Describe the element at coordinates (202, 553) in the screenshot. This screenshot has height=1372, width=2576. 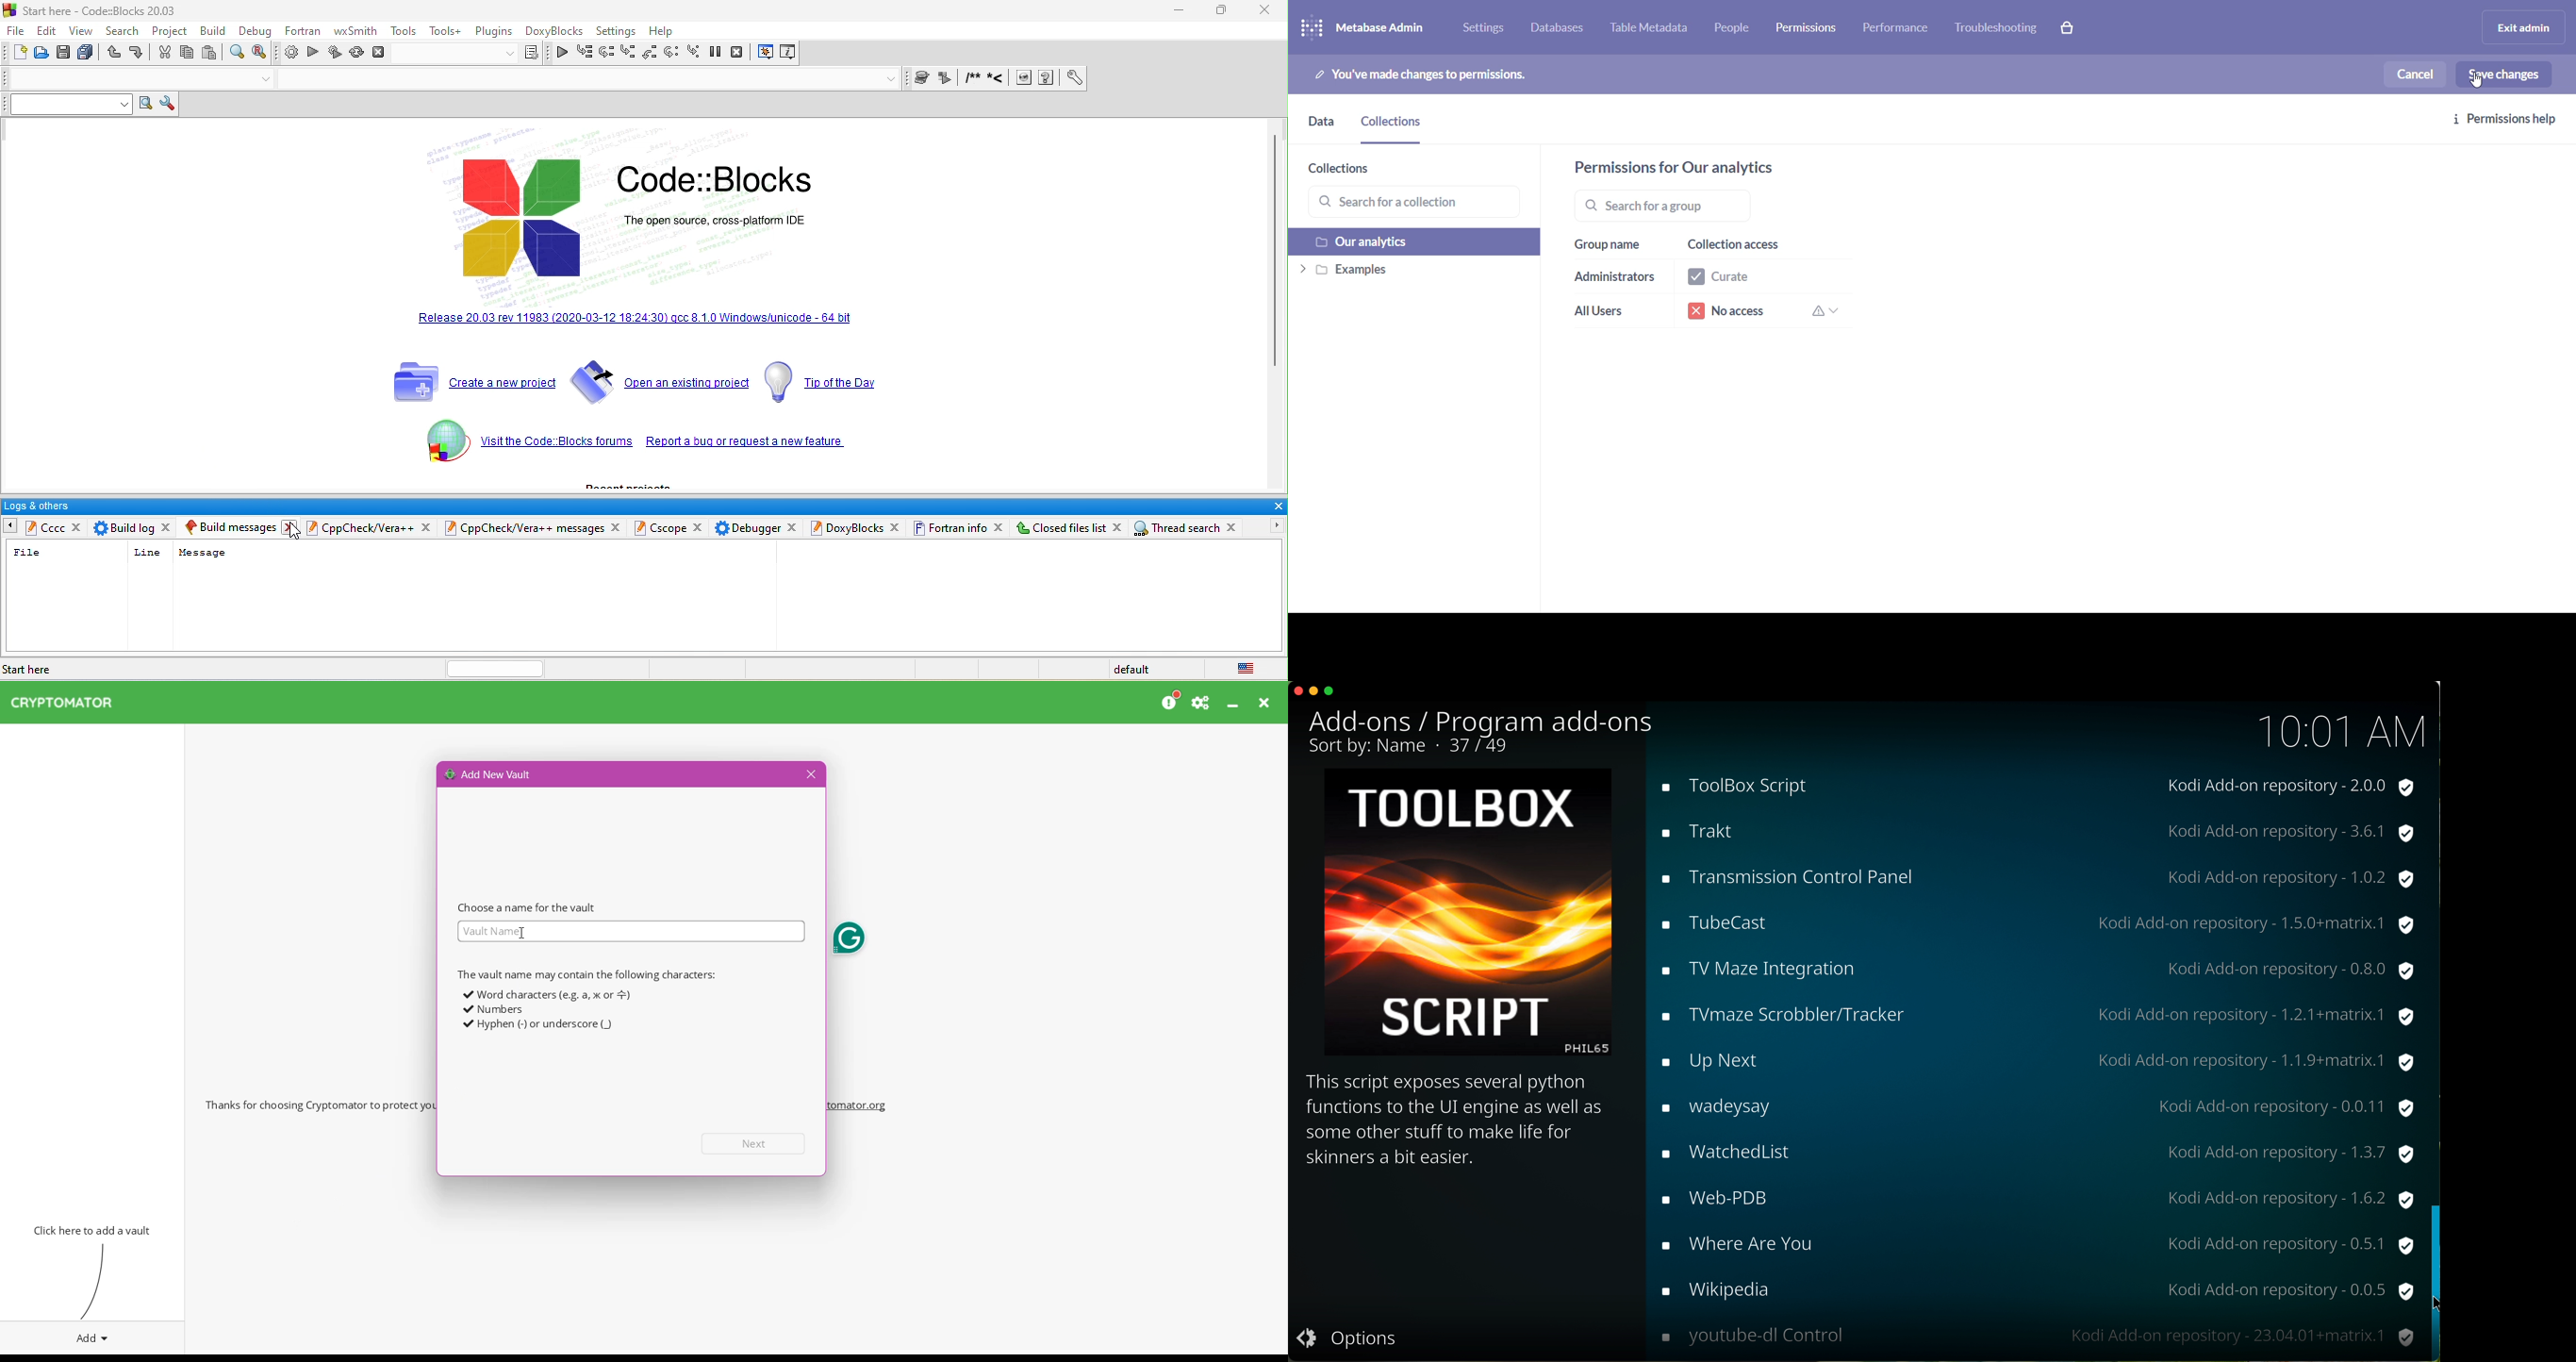
I see `message` at that location.